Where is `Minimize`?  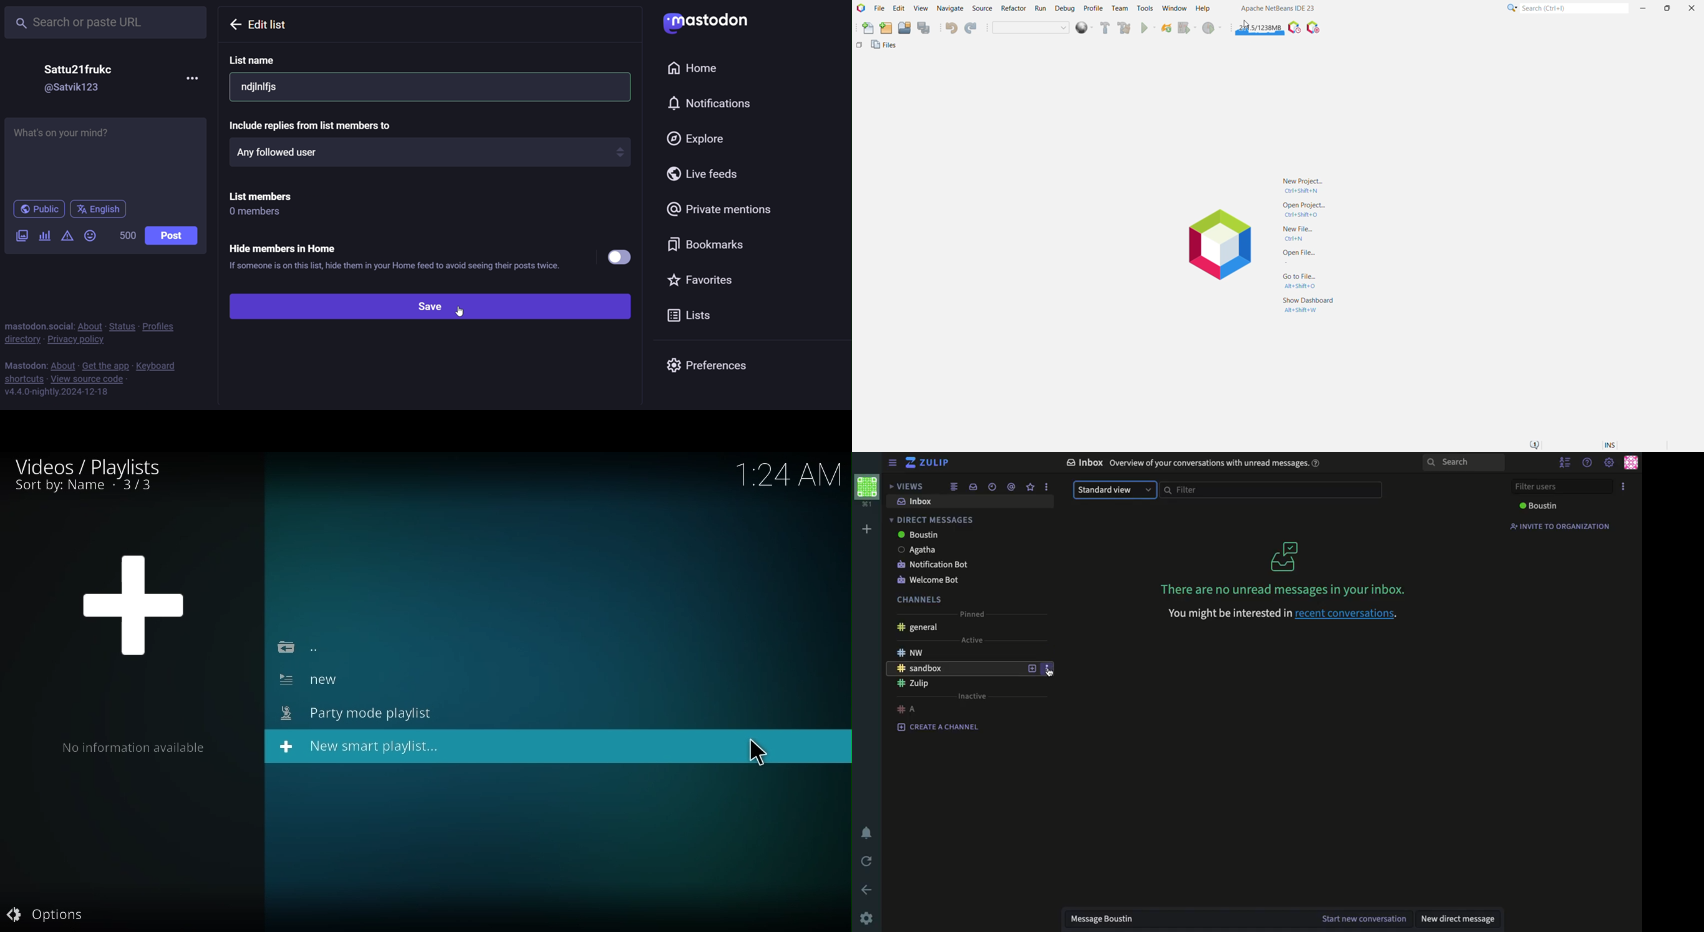
Minimize is located at coordinates (1644, 8).